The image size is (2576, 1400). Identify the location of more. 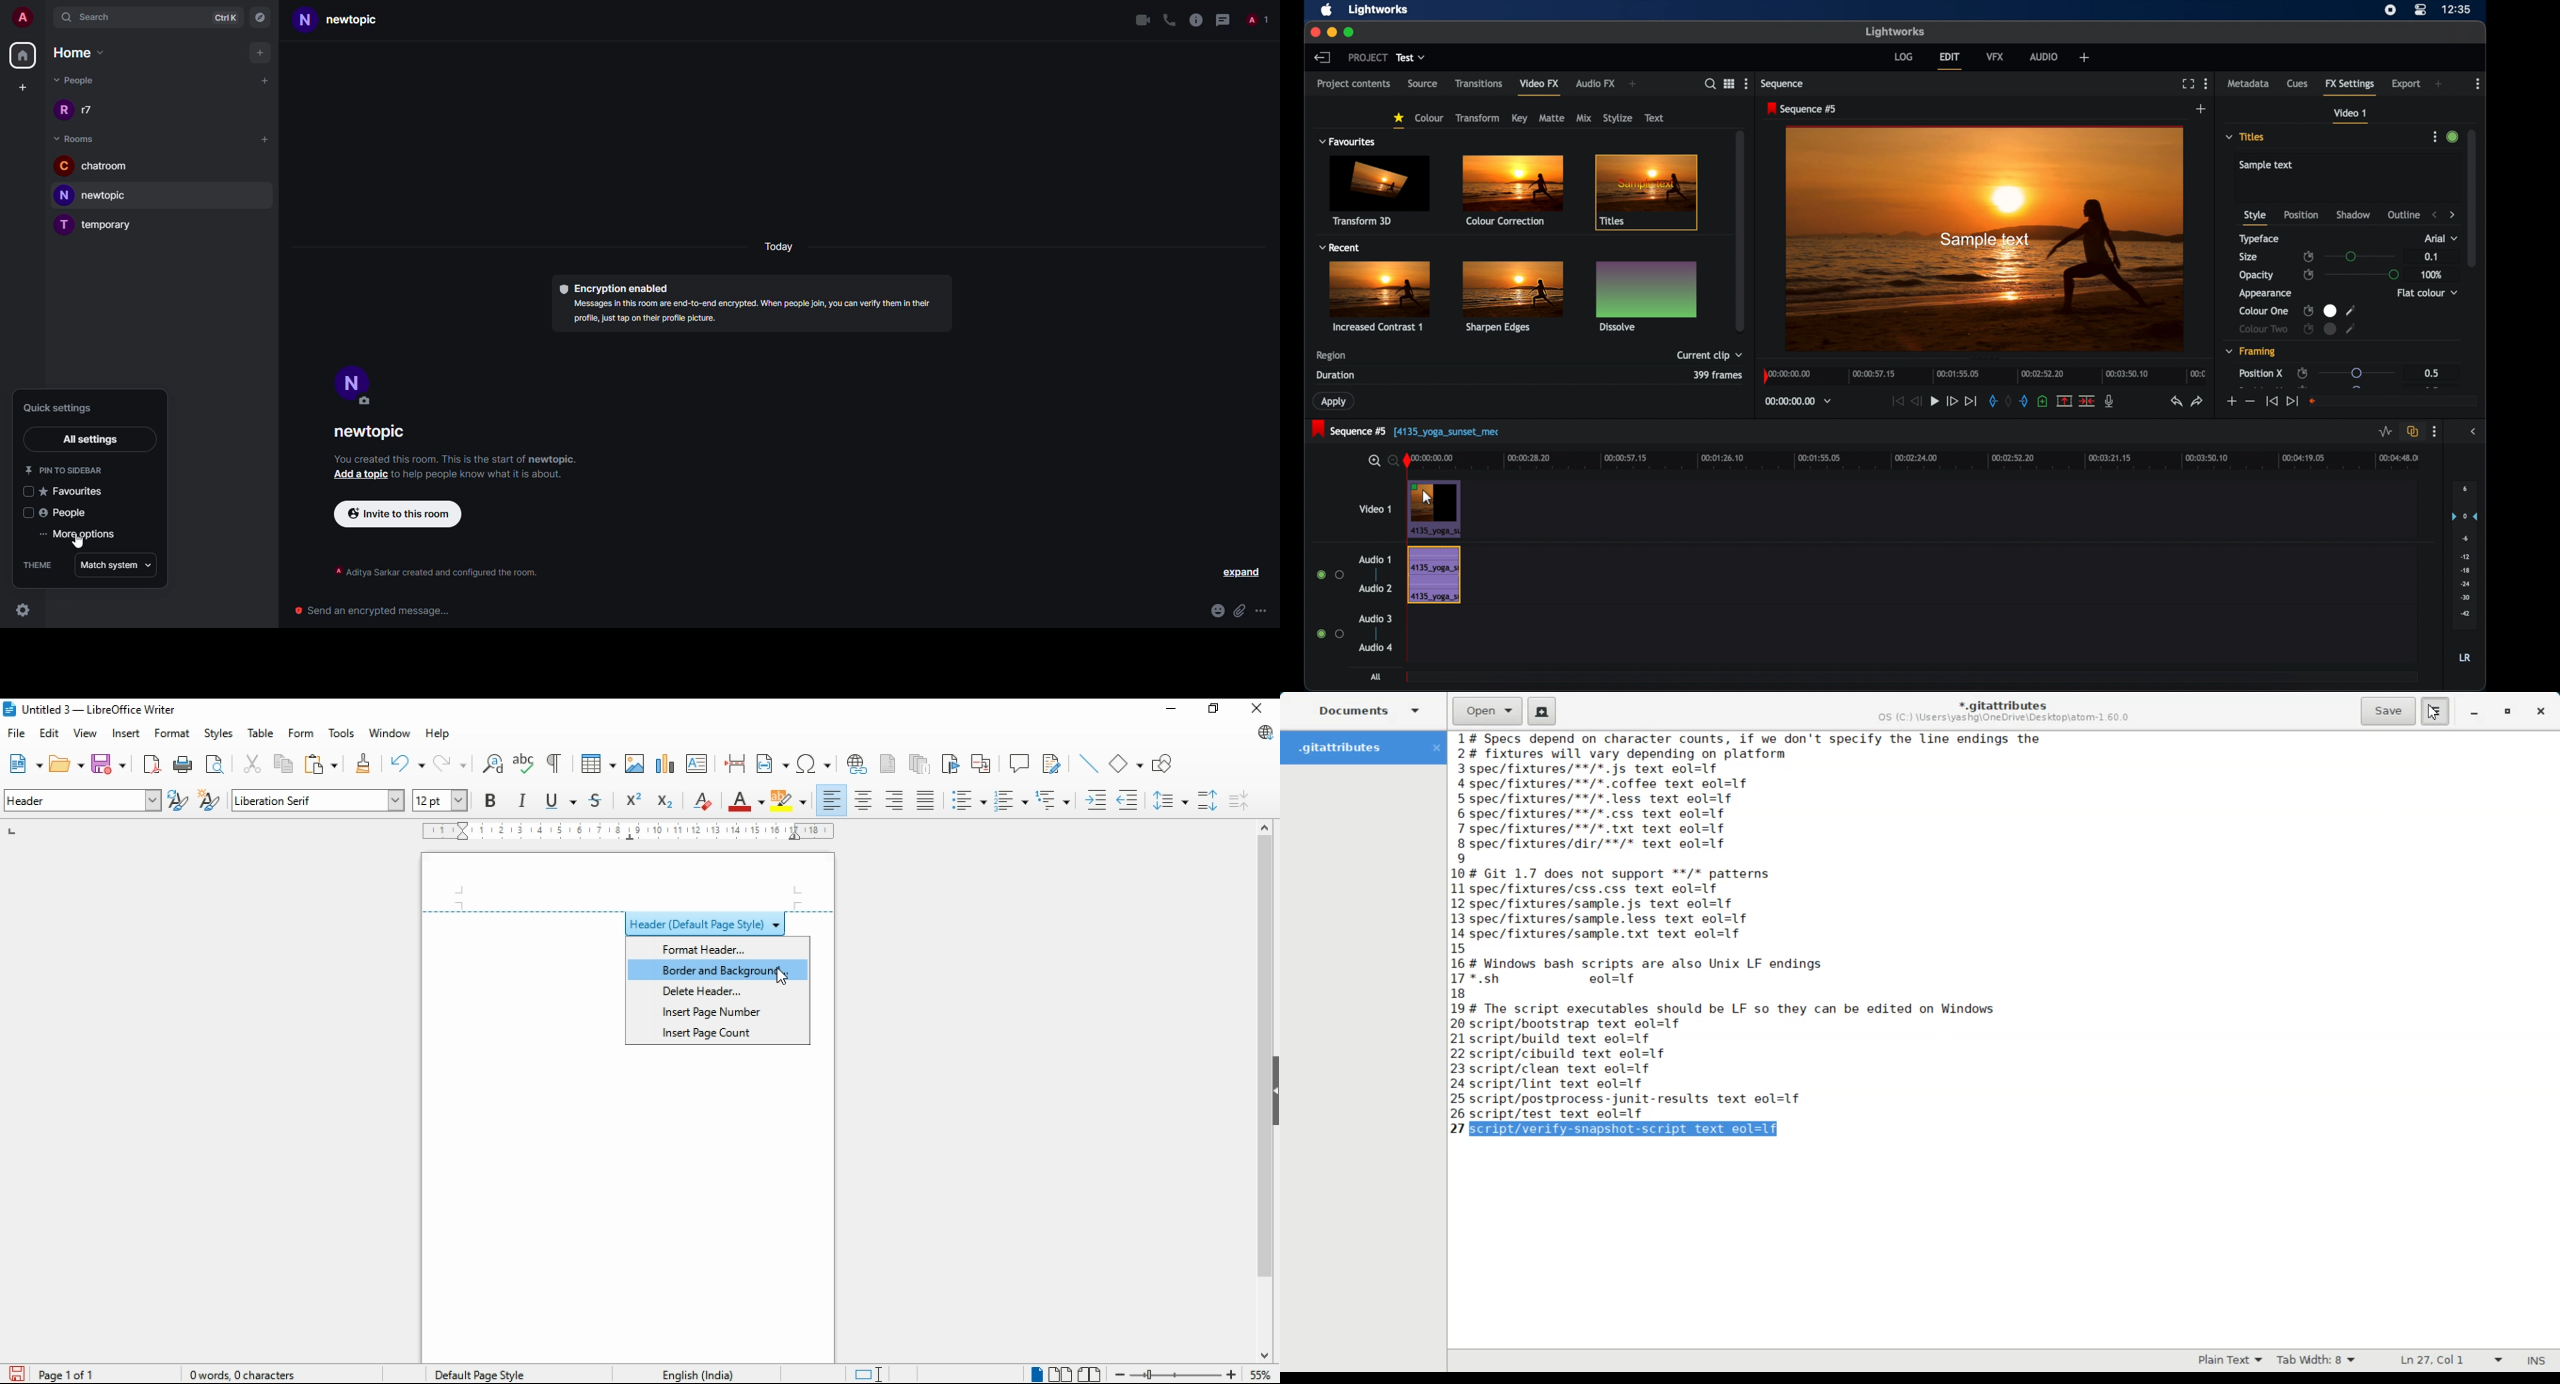
(1261, 611).